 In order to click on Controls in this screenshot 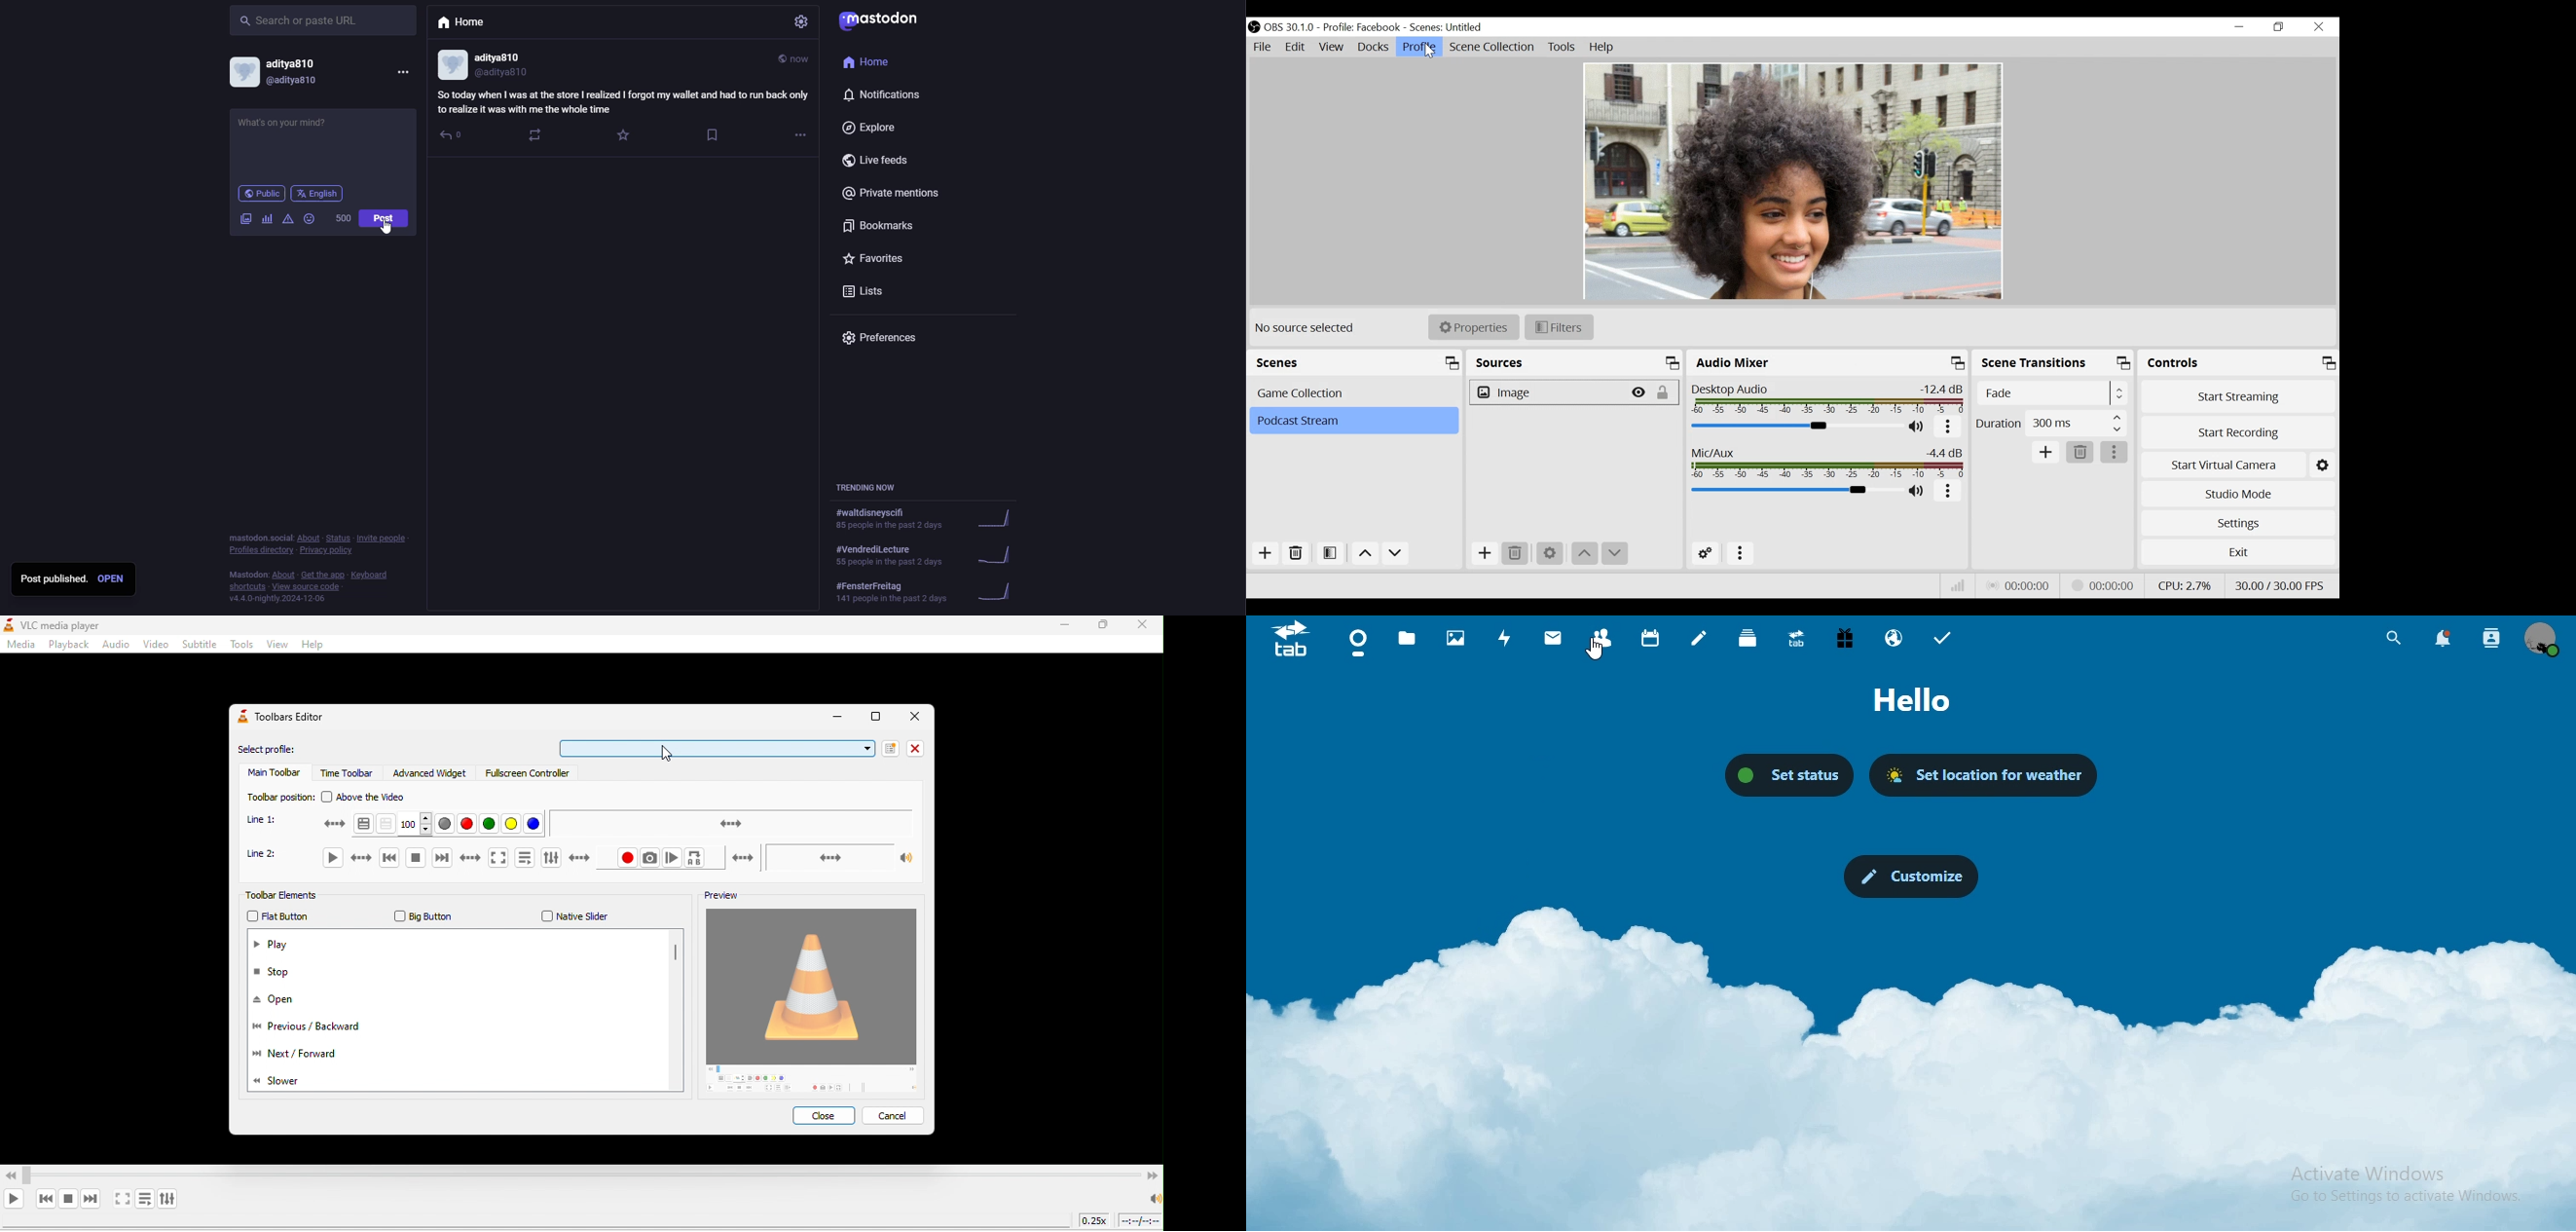, I will do `click(2239, 363)`.